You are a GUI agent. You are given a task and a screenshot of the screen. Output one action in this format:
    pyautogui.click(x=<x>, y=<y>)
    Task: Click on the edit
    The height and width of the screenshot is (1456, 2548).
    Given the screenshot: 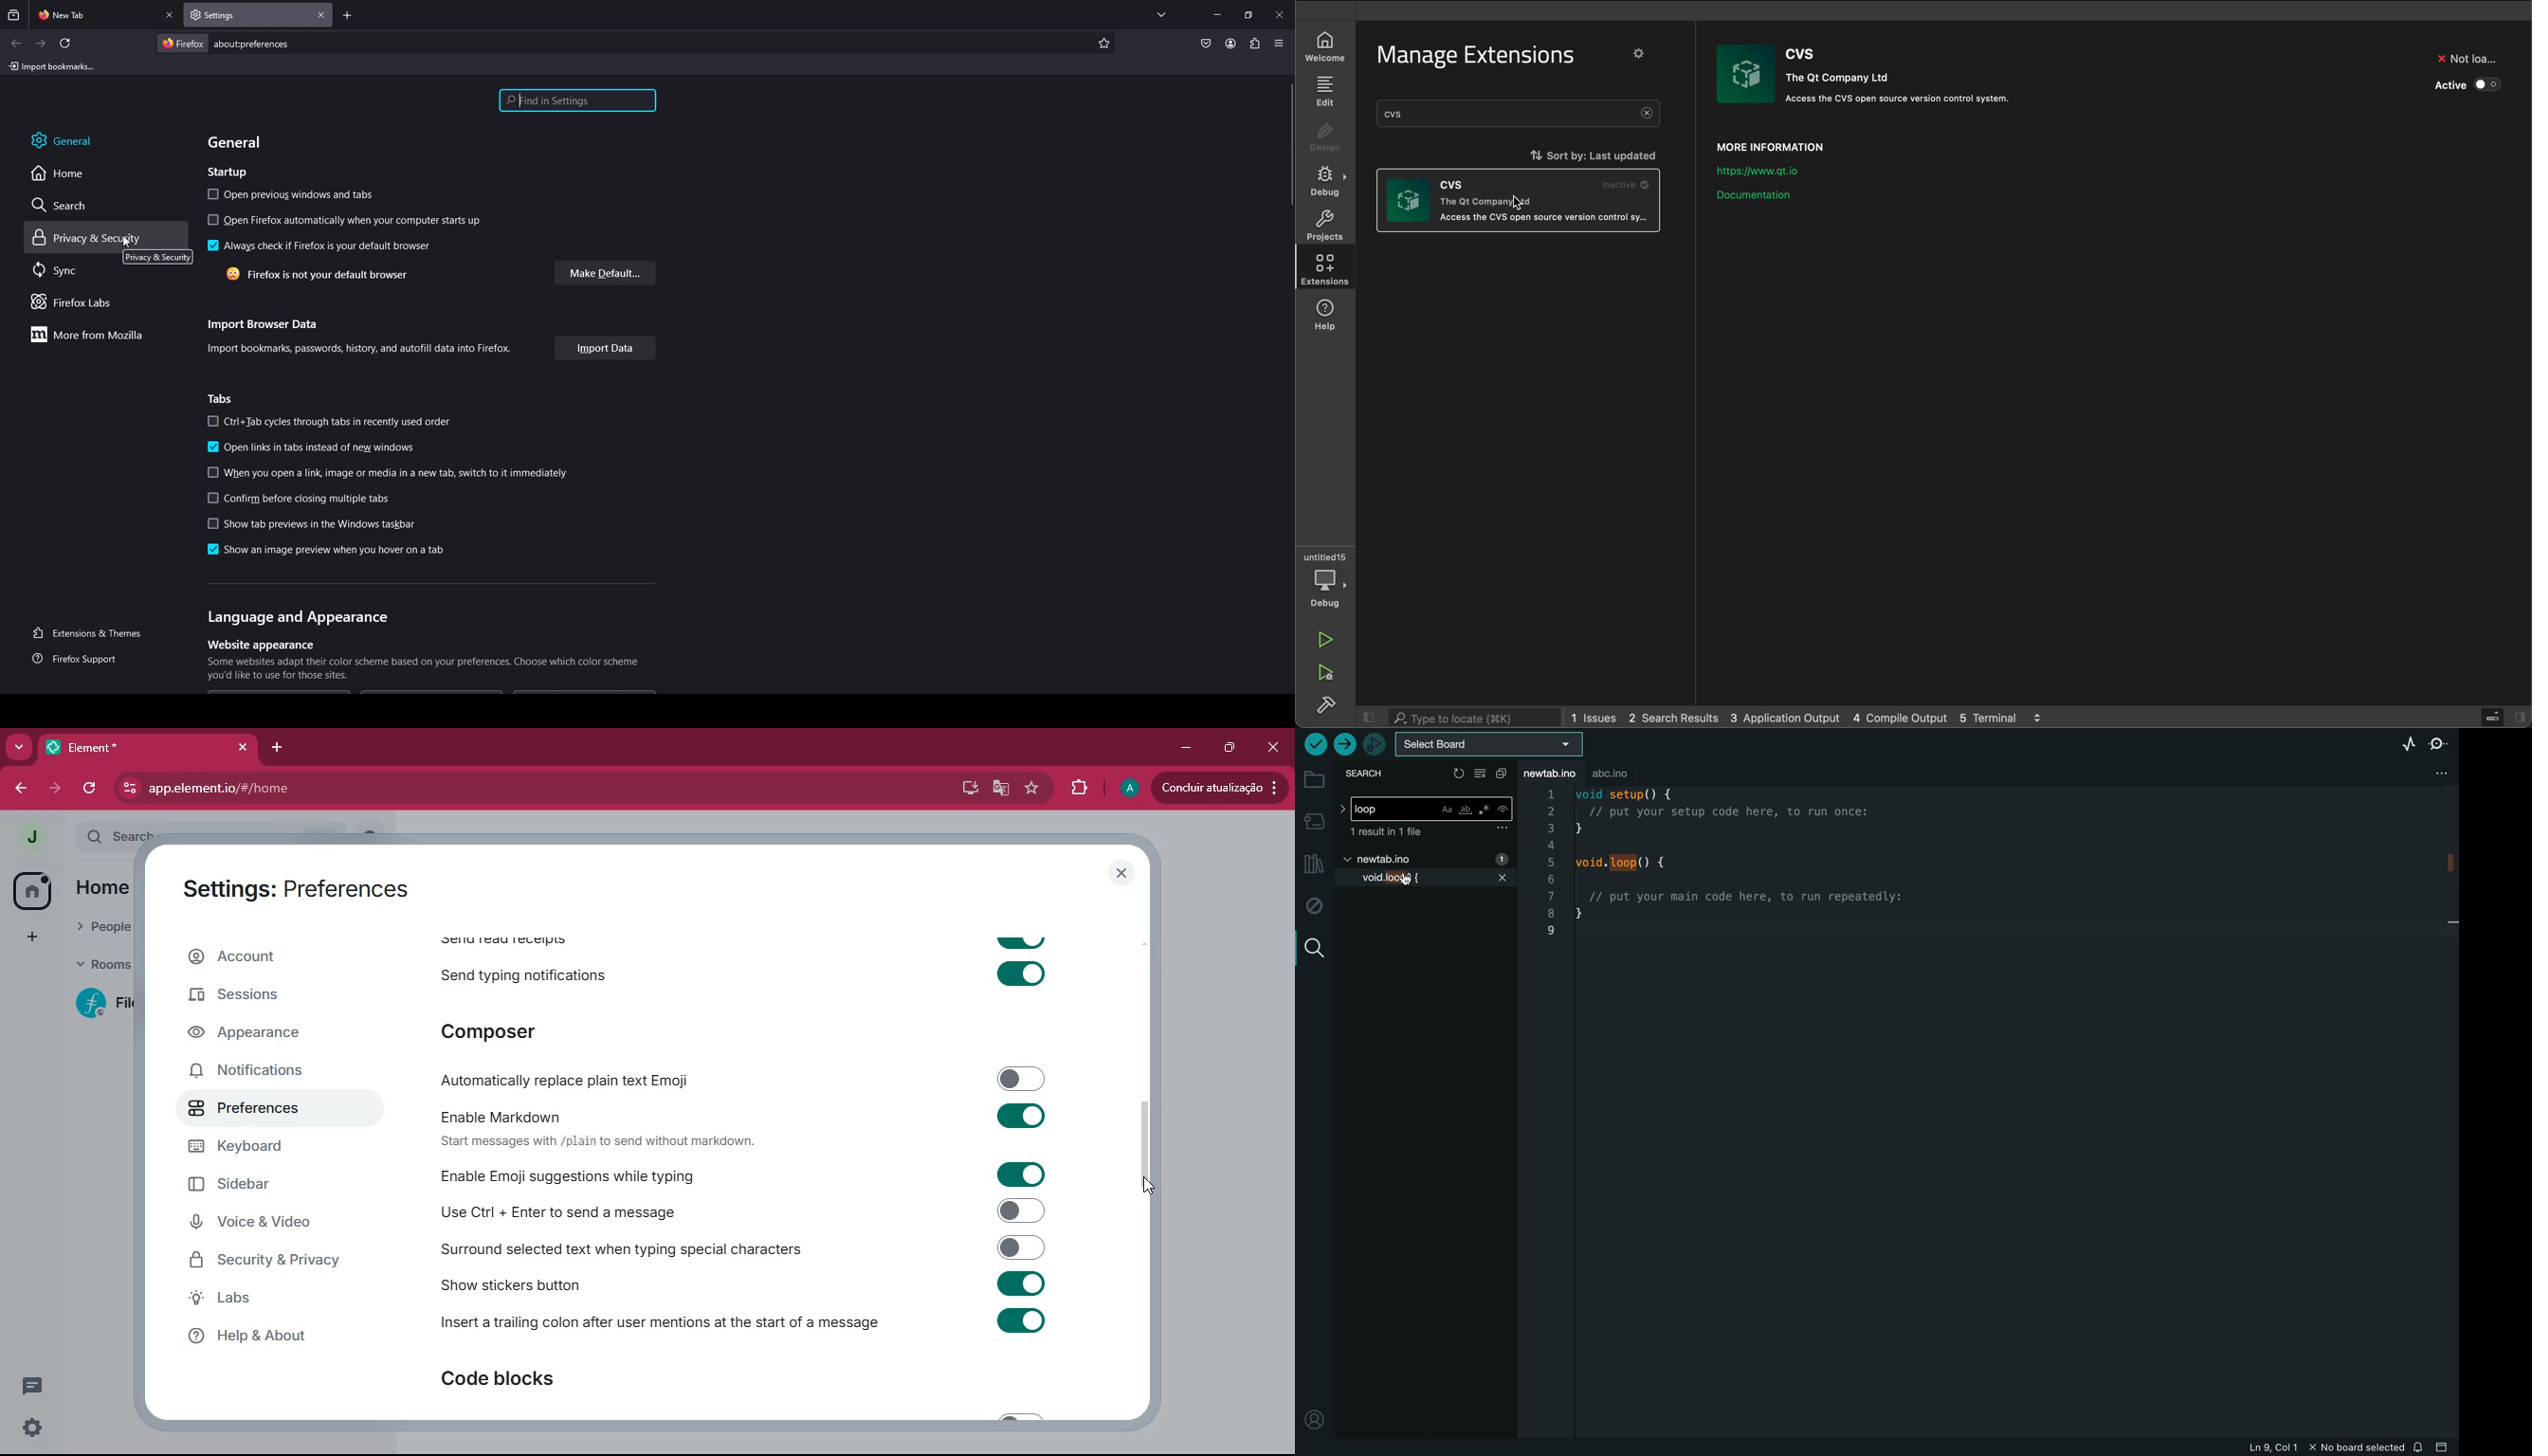 What is the action you would take?
    pyautogui.click(x=1324, y=90)
    